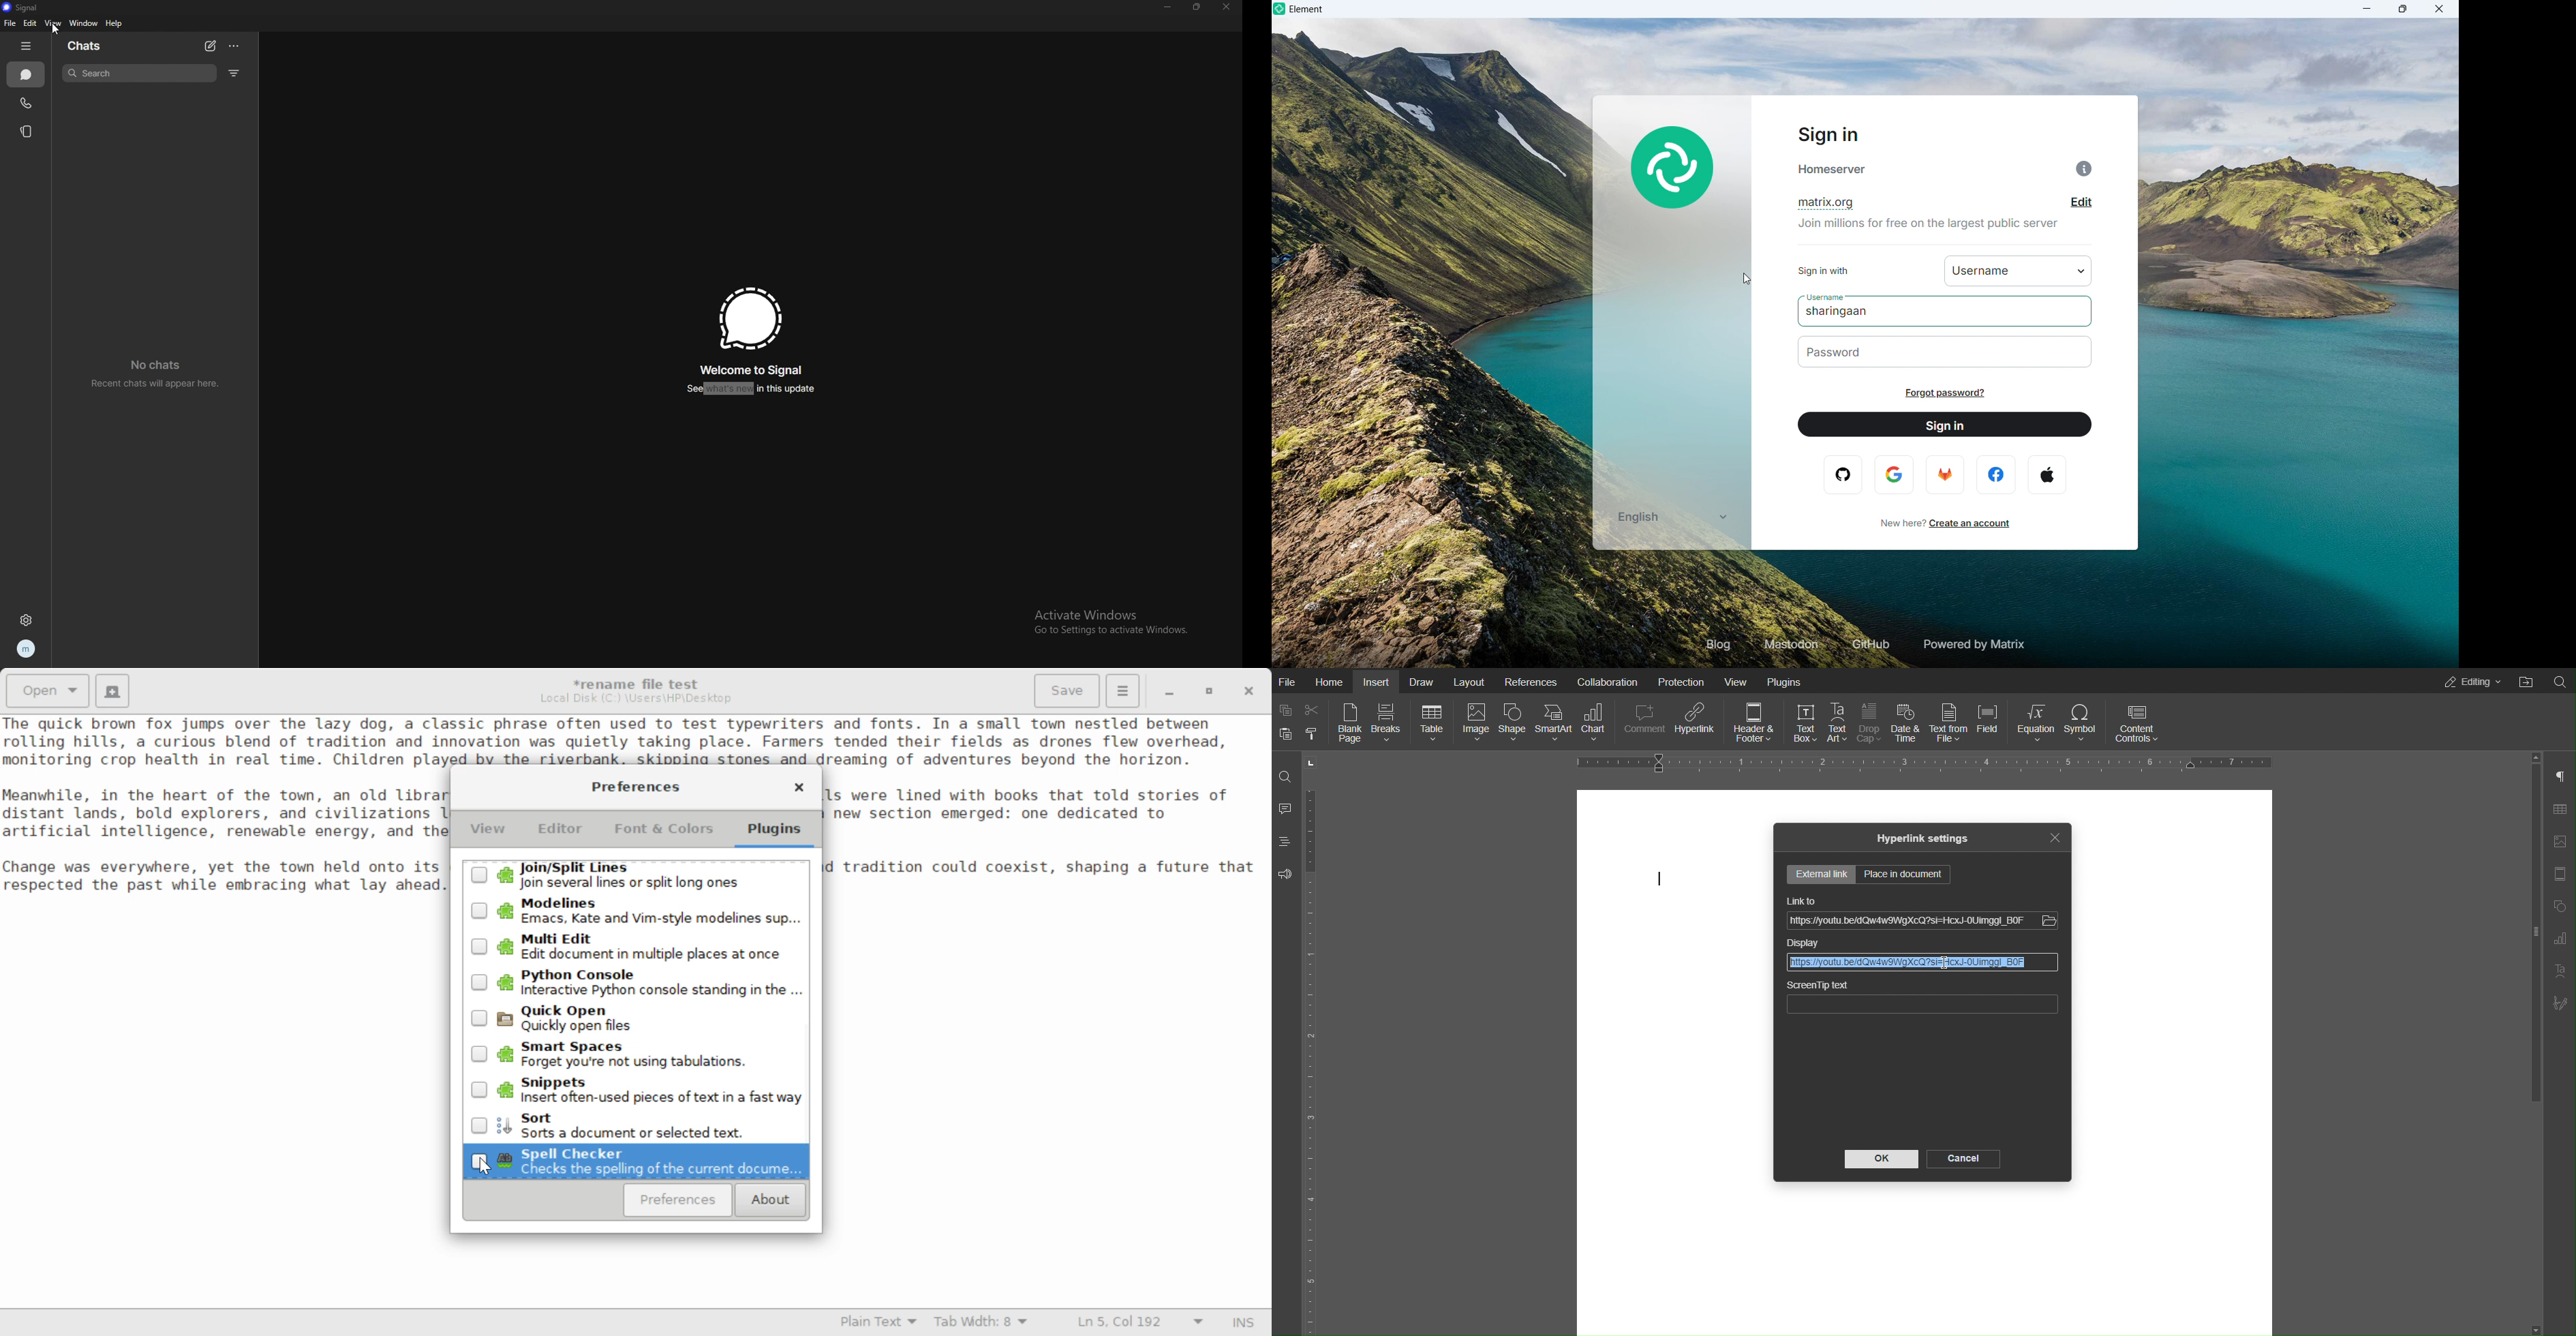 This screenshot has width=2576, height=1344. I want to click on Date & Time, so click(1911, 724).